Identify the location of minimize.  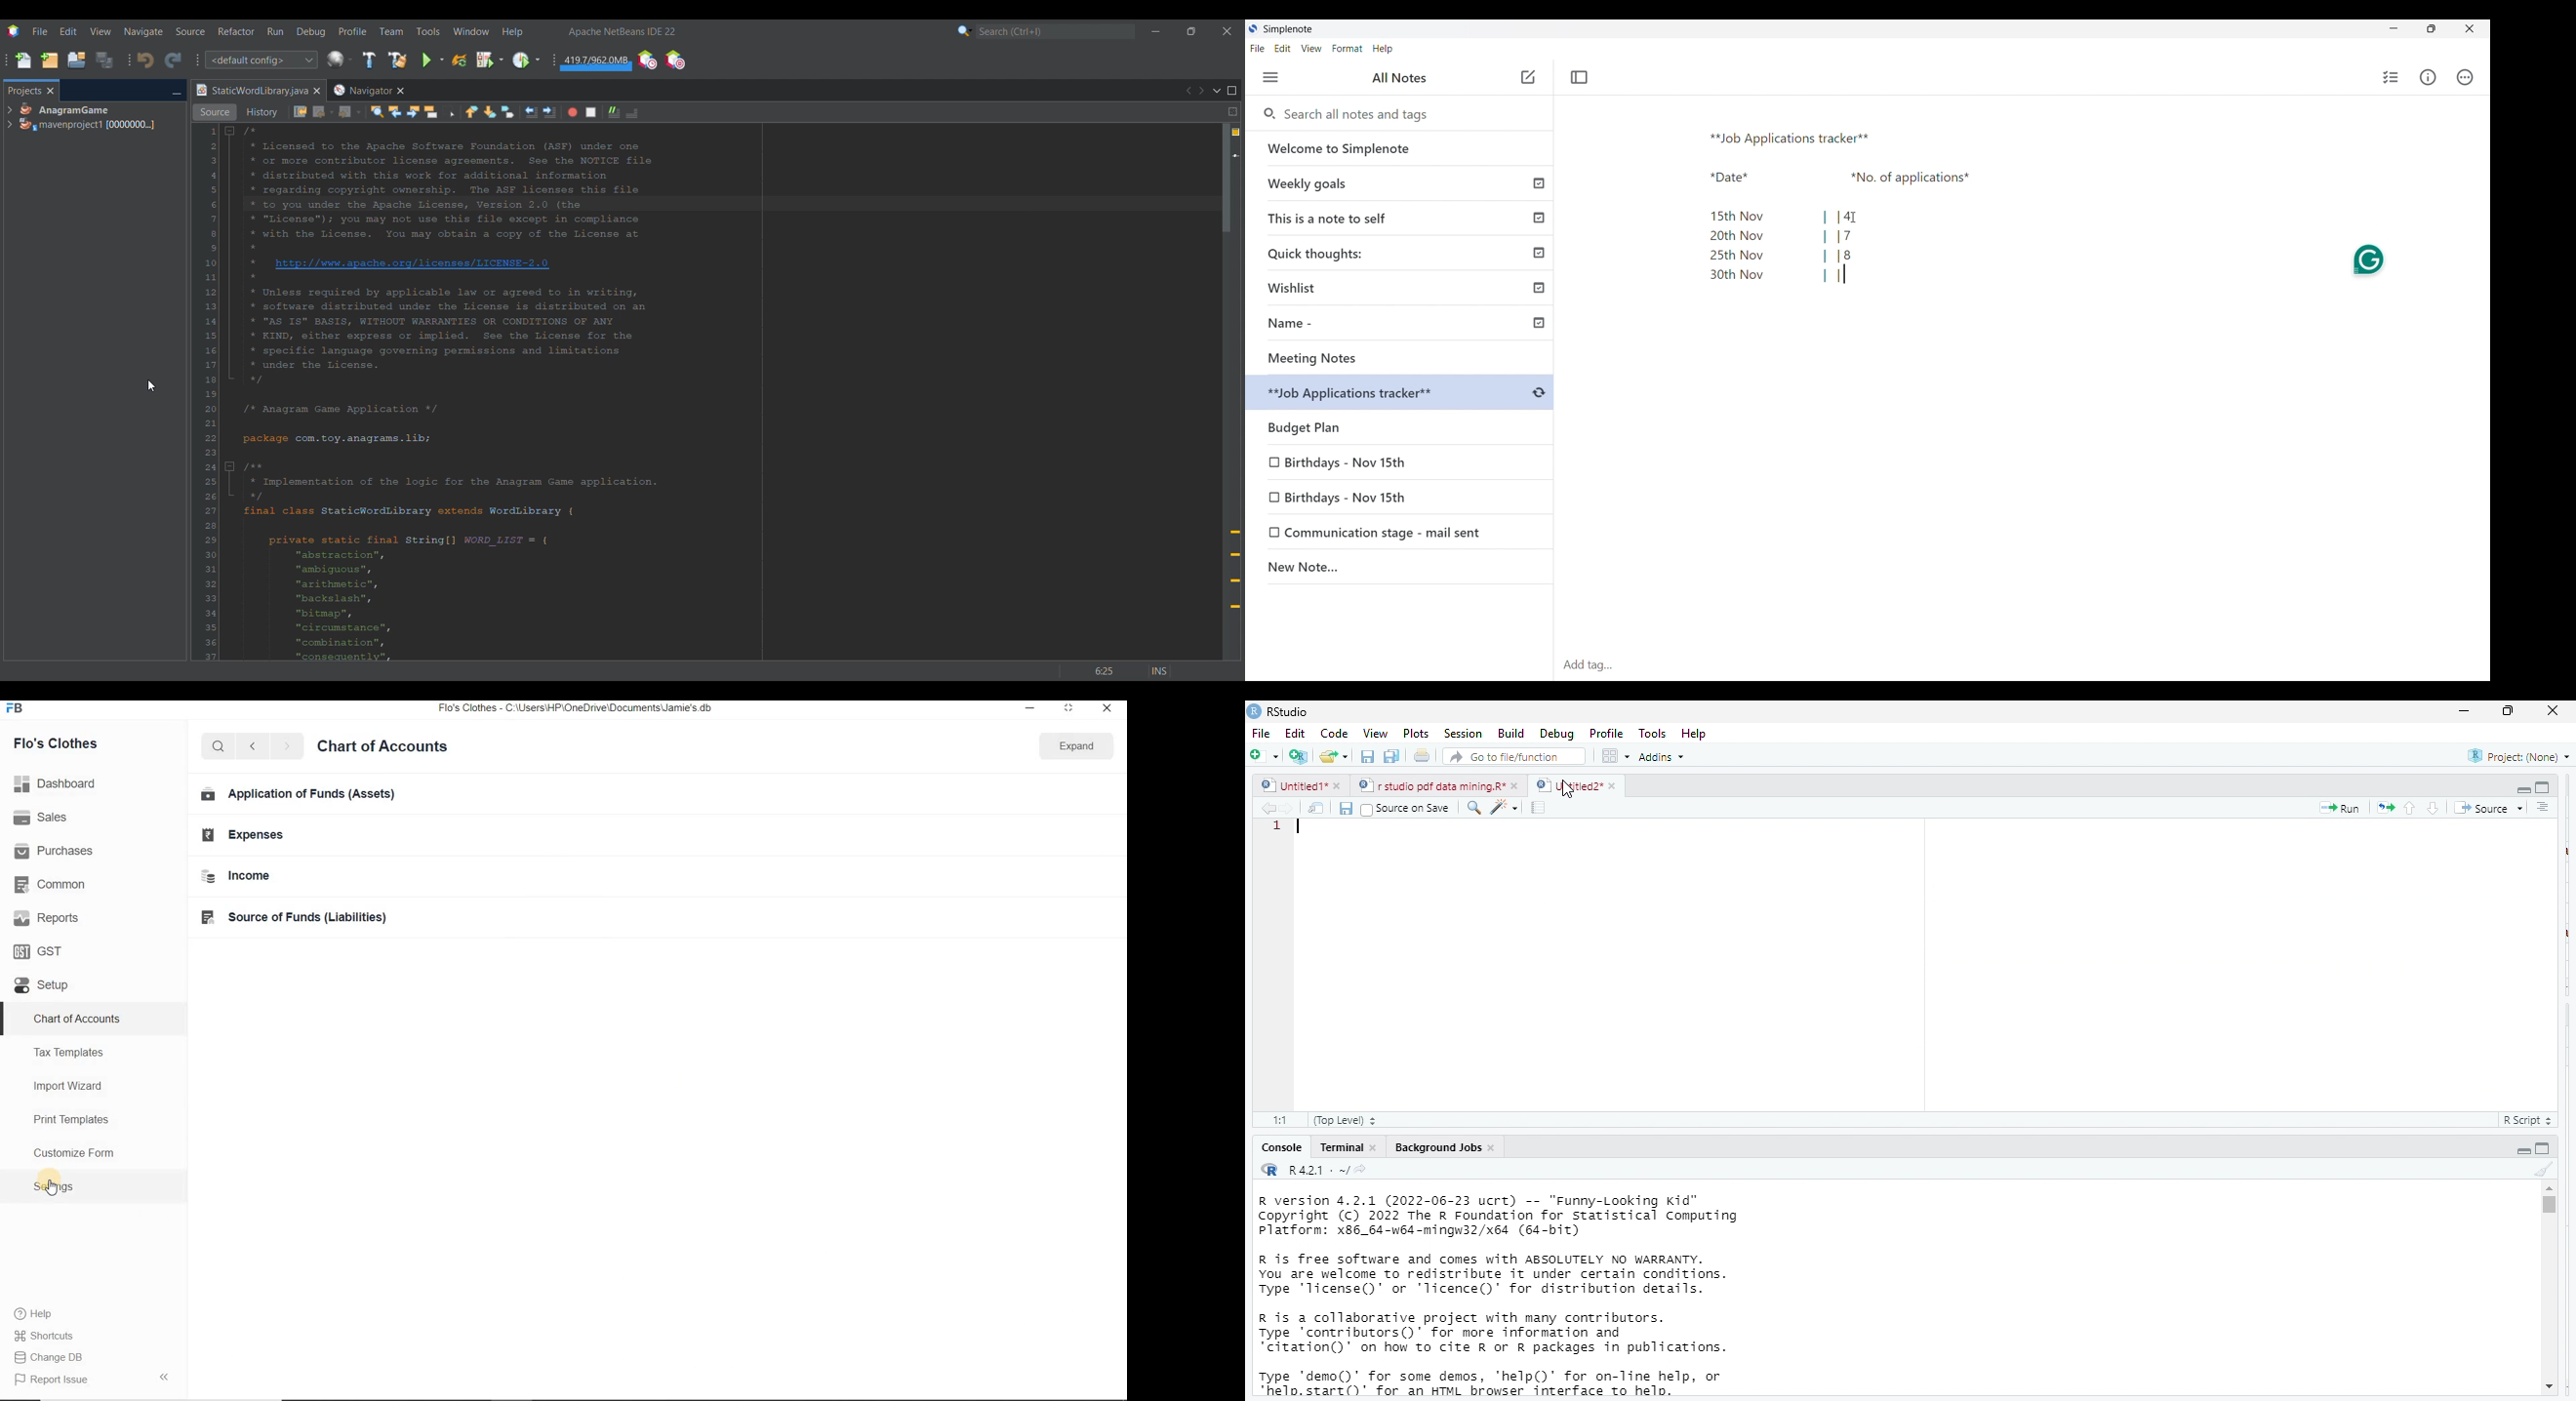
(2464, 710).